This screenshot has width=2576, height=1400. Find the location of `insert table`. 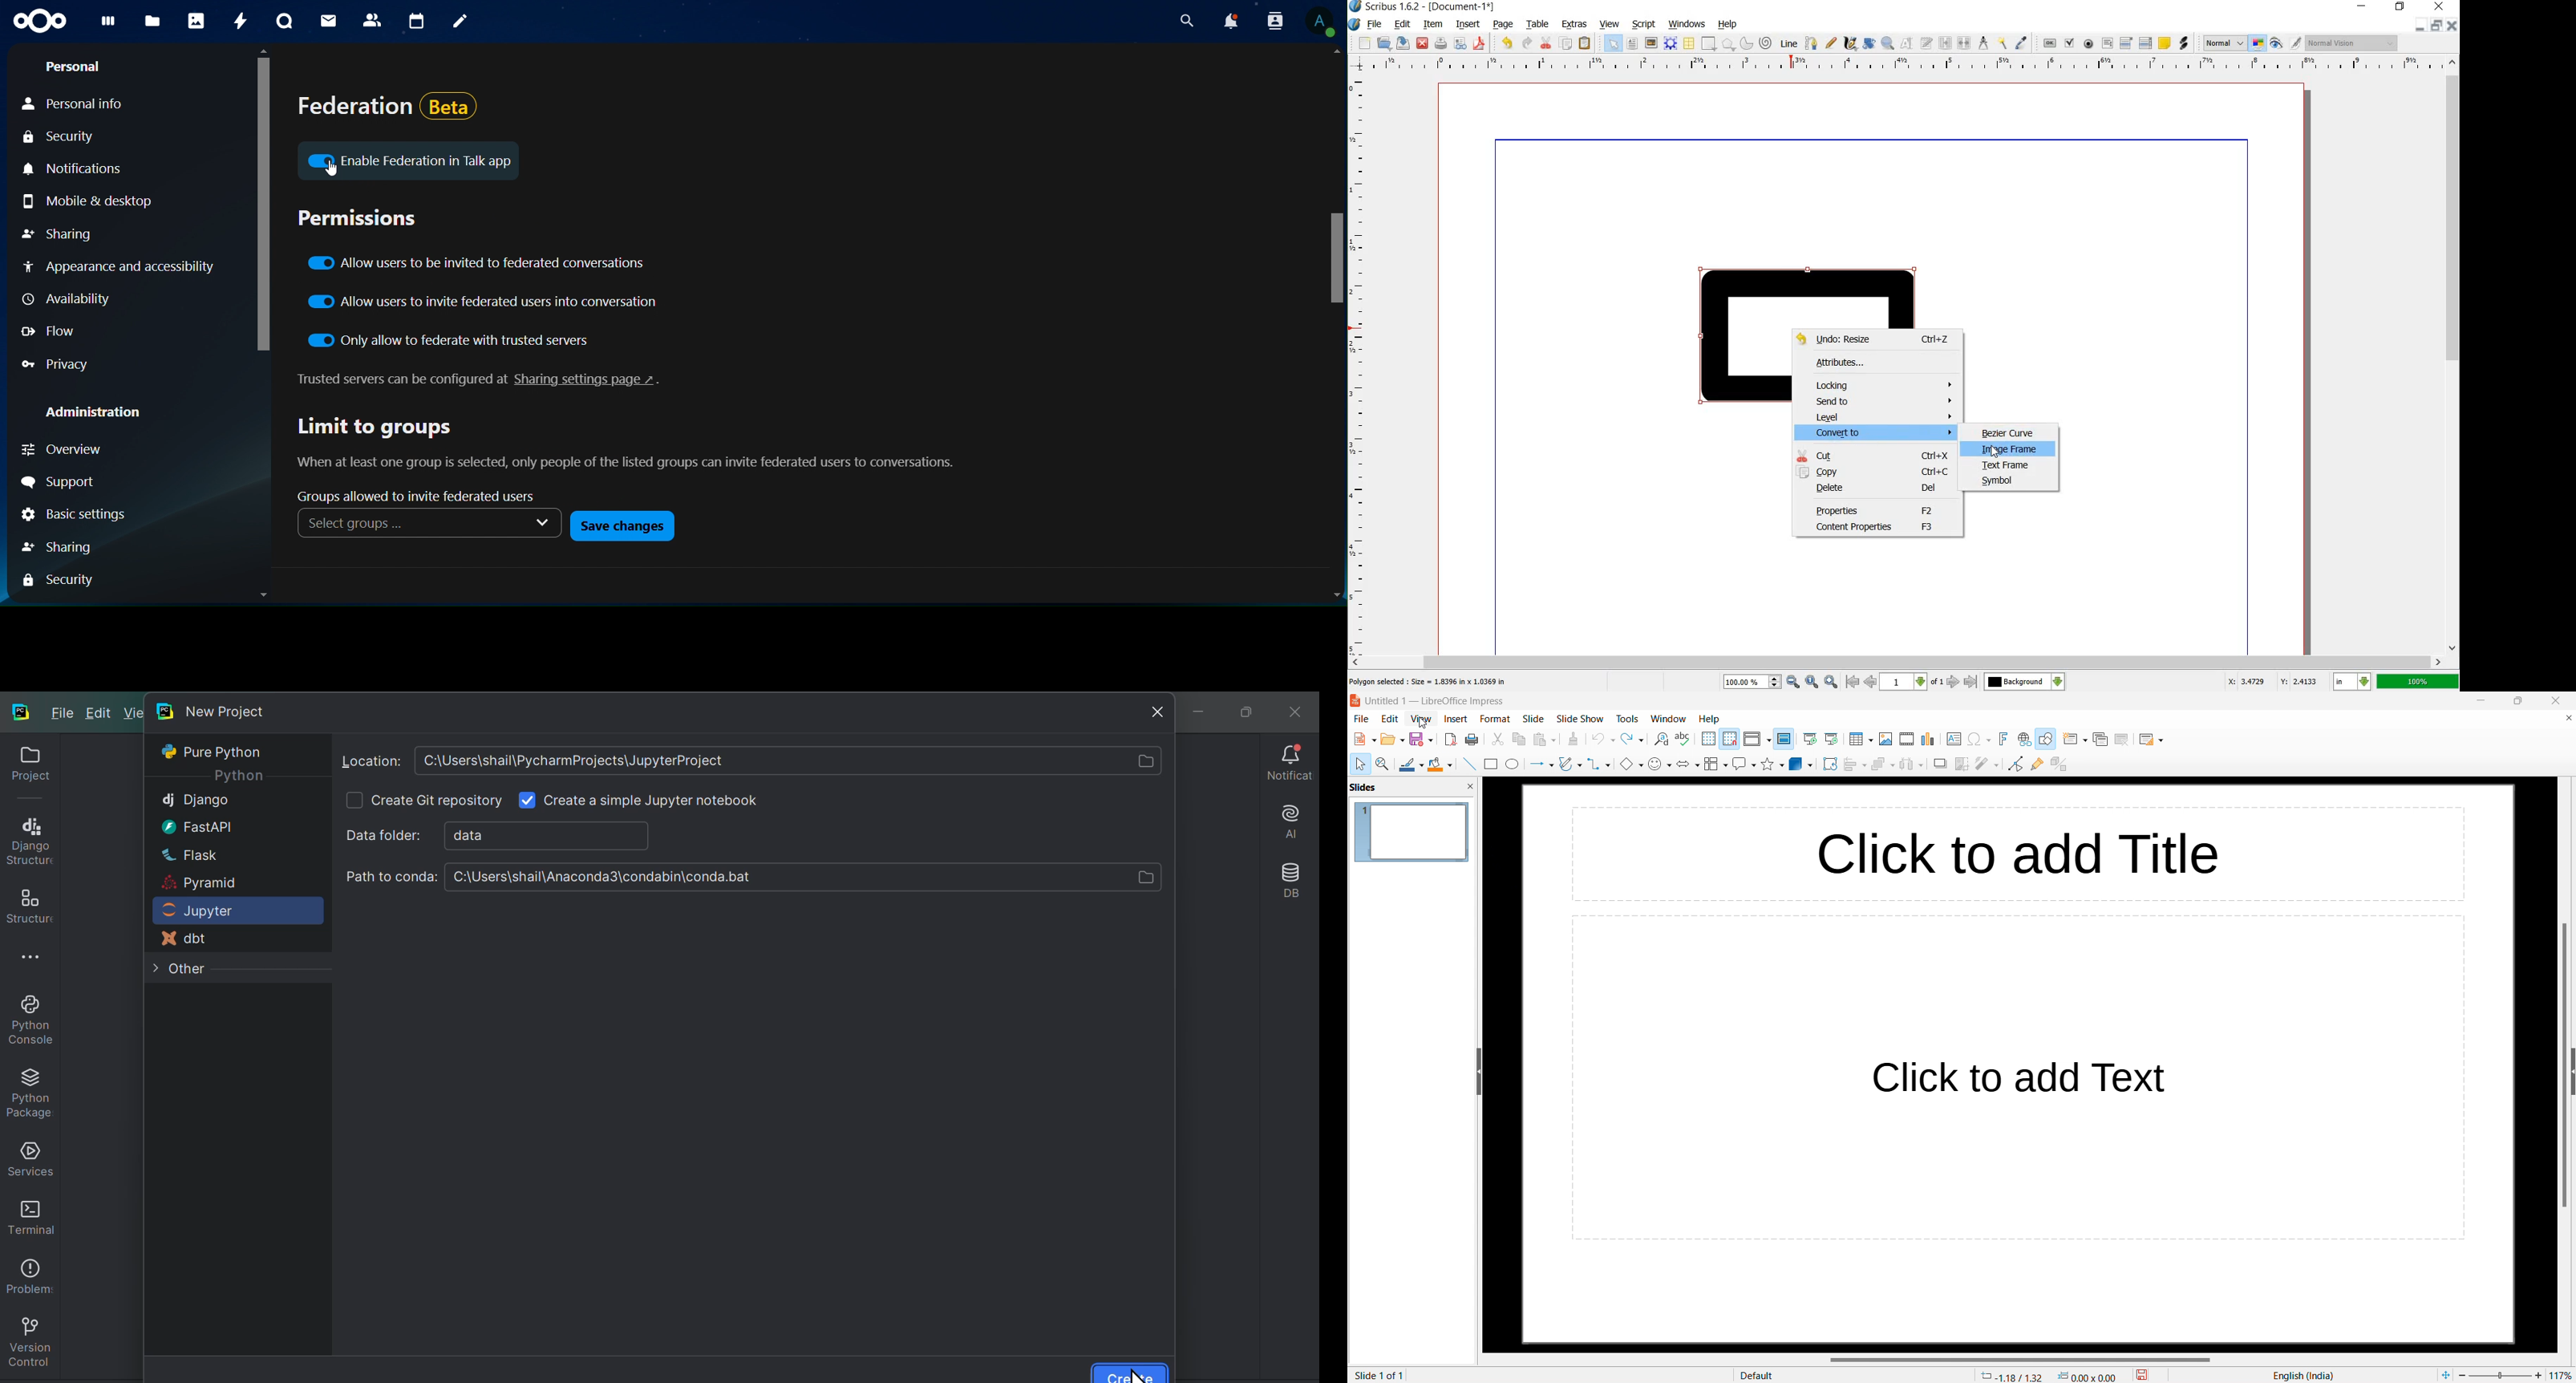

insert table is located at coordinates (1861, 739).